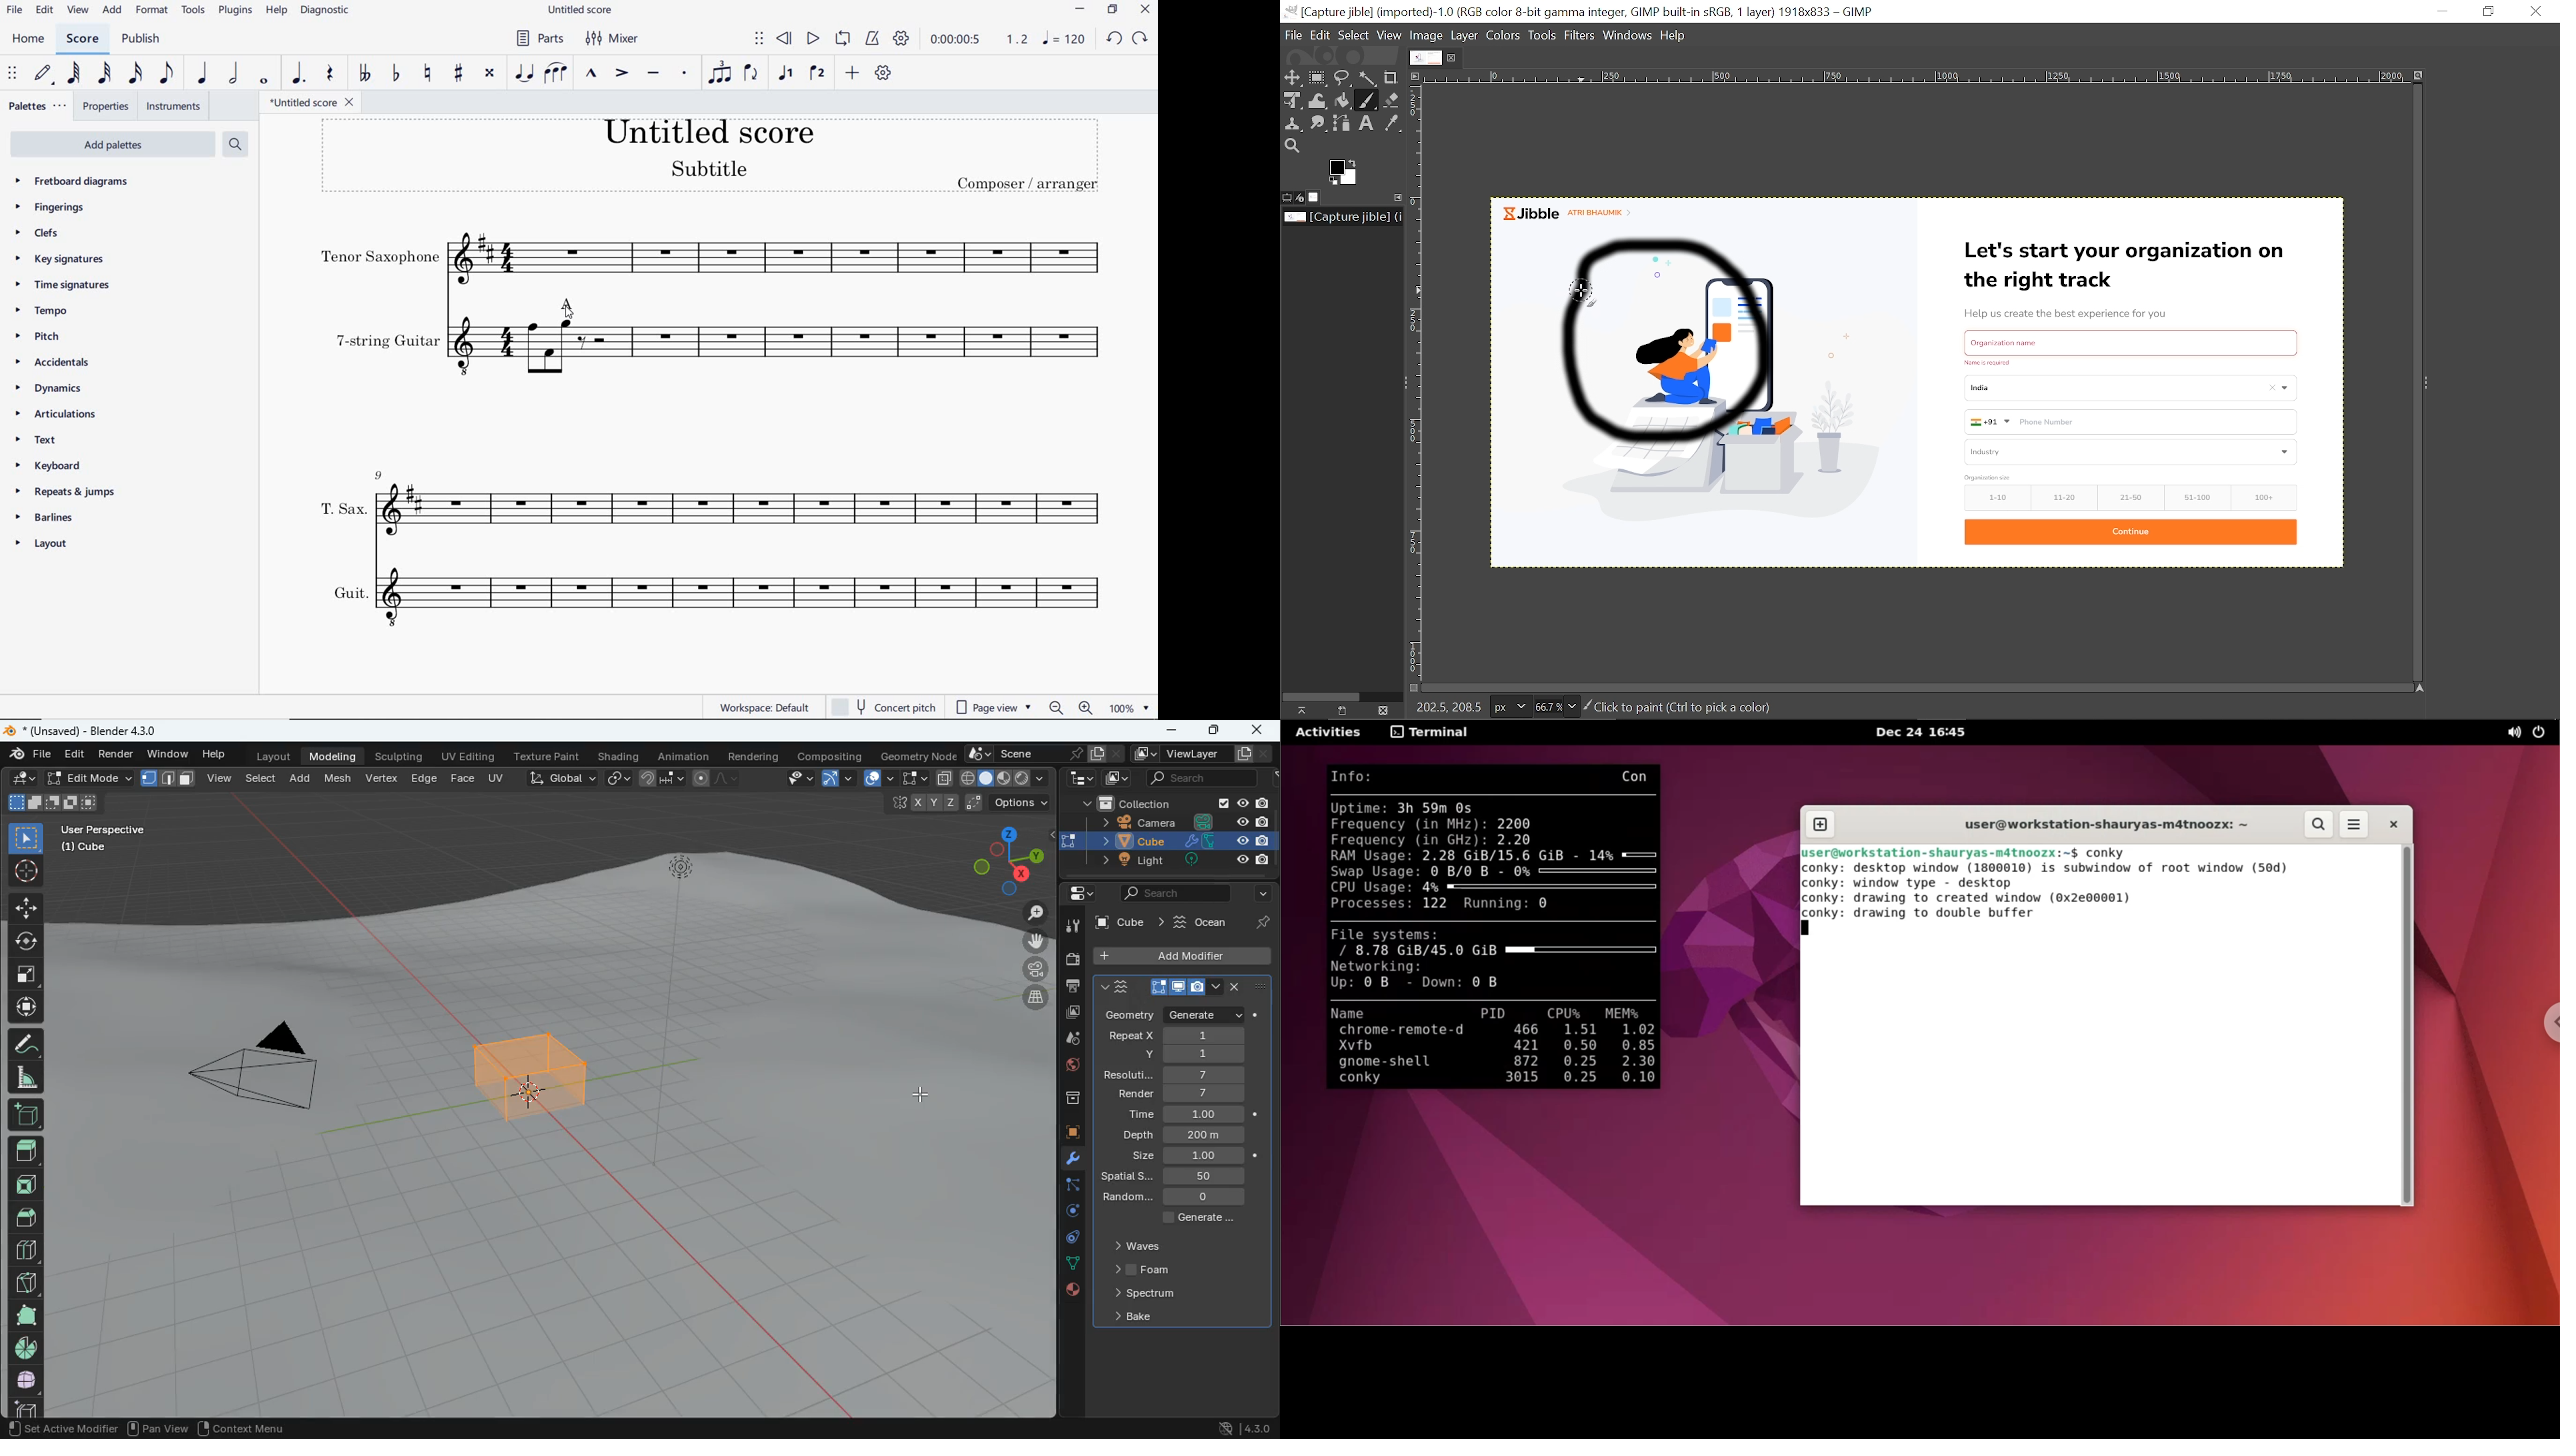 The height and width of the screenshot is (1456, 2576). Describe the element at coordinates (48, 310) in the screenshot. I see `TEMPO` at that location.